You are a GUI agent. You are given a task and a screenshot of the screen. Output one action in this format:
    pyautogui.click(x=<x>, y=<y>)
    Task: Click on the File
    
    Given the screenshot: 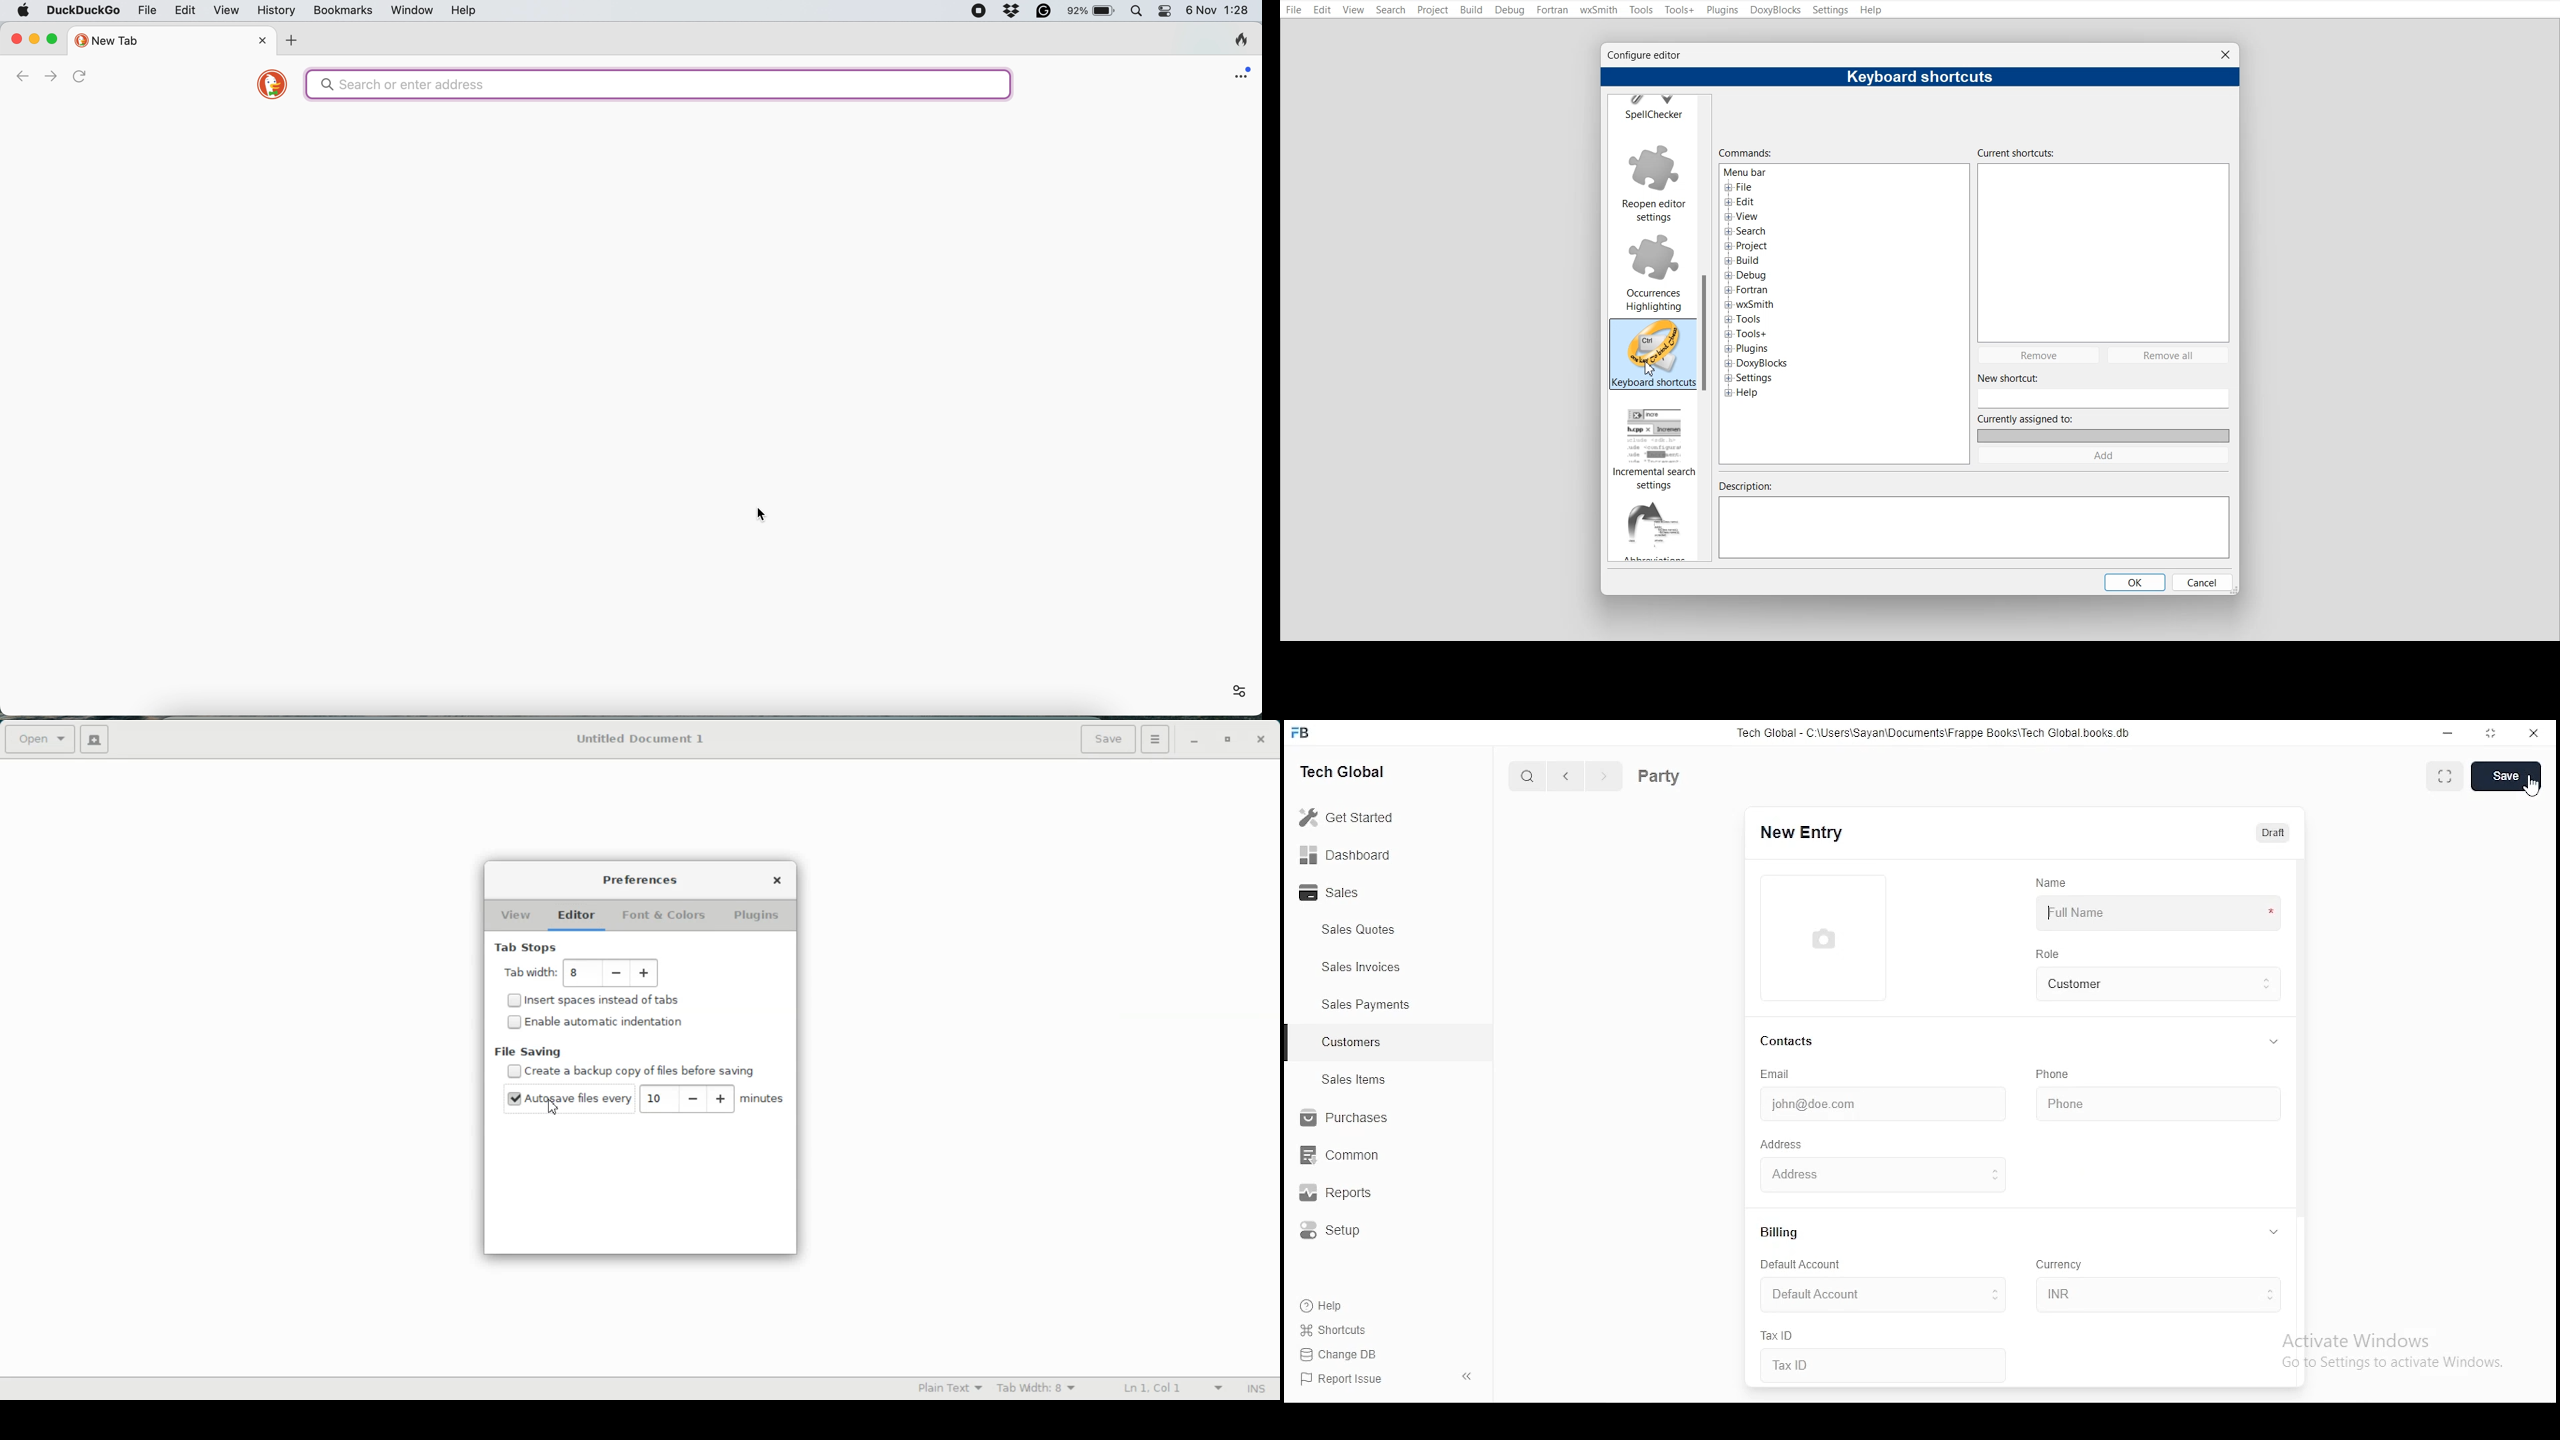 What is the action you would take?
    pyautogui.click(x=1293, y=9)
    